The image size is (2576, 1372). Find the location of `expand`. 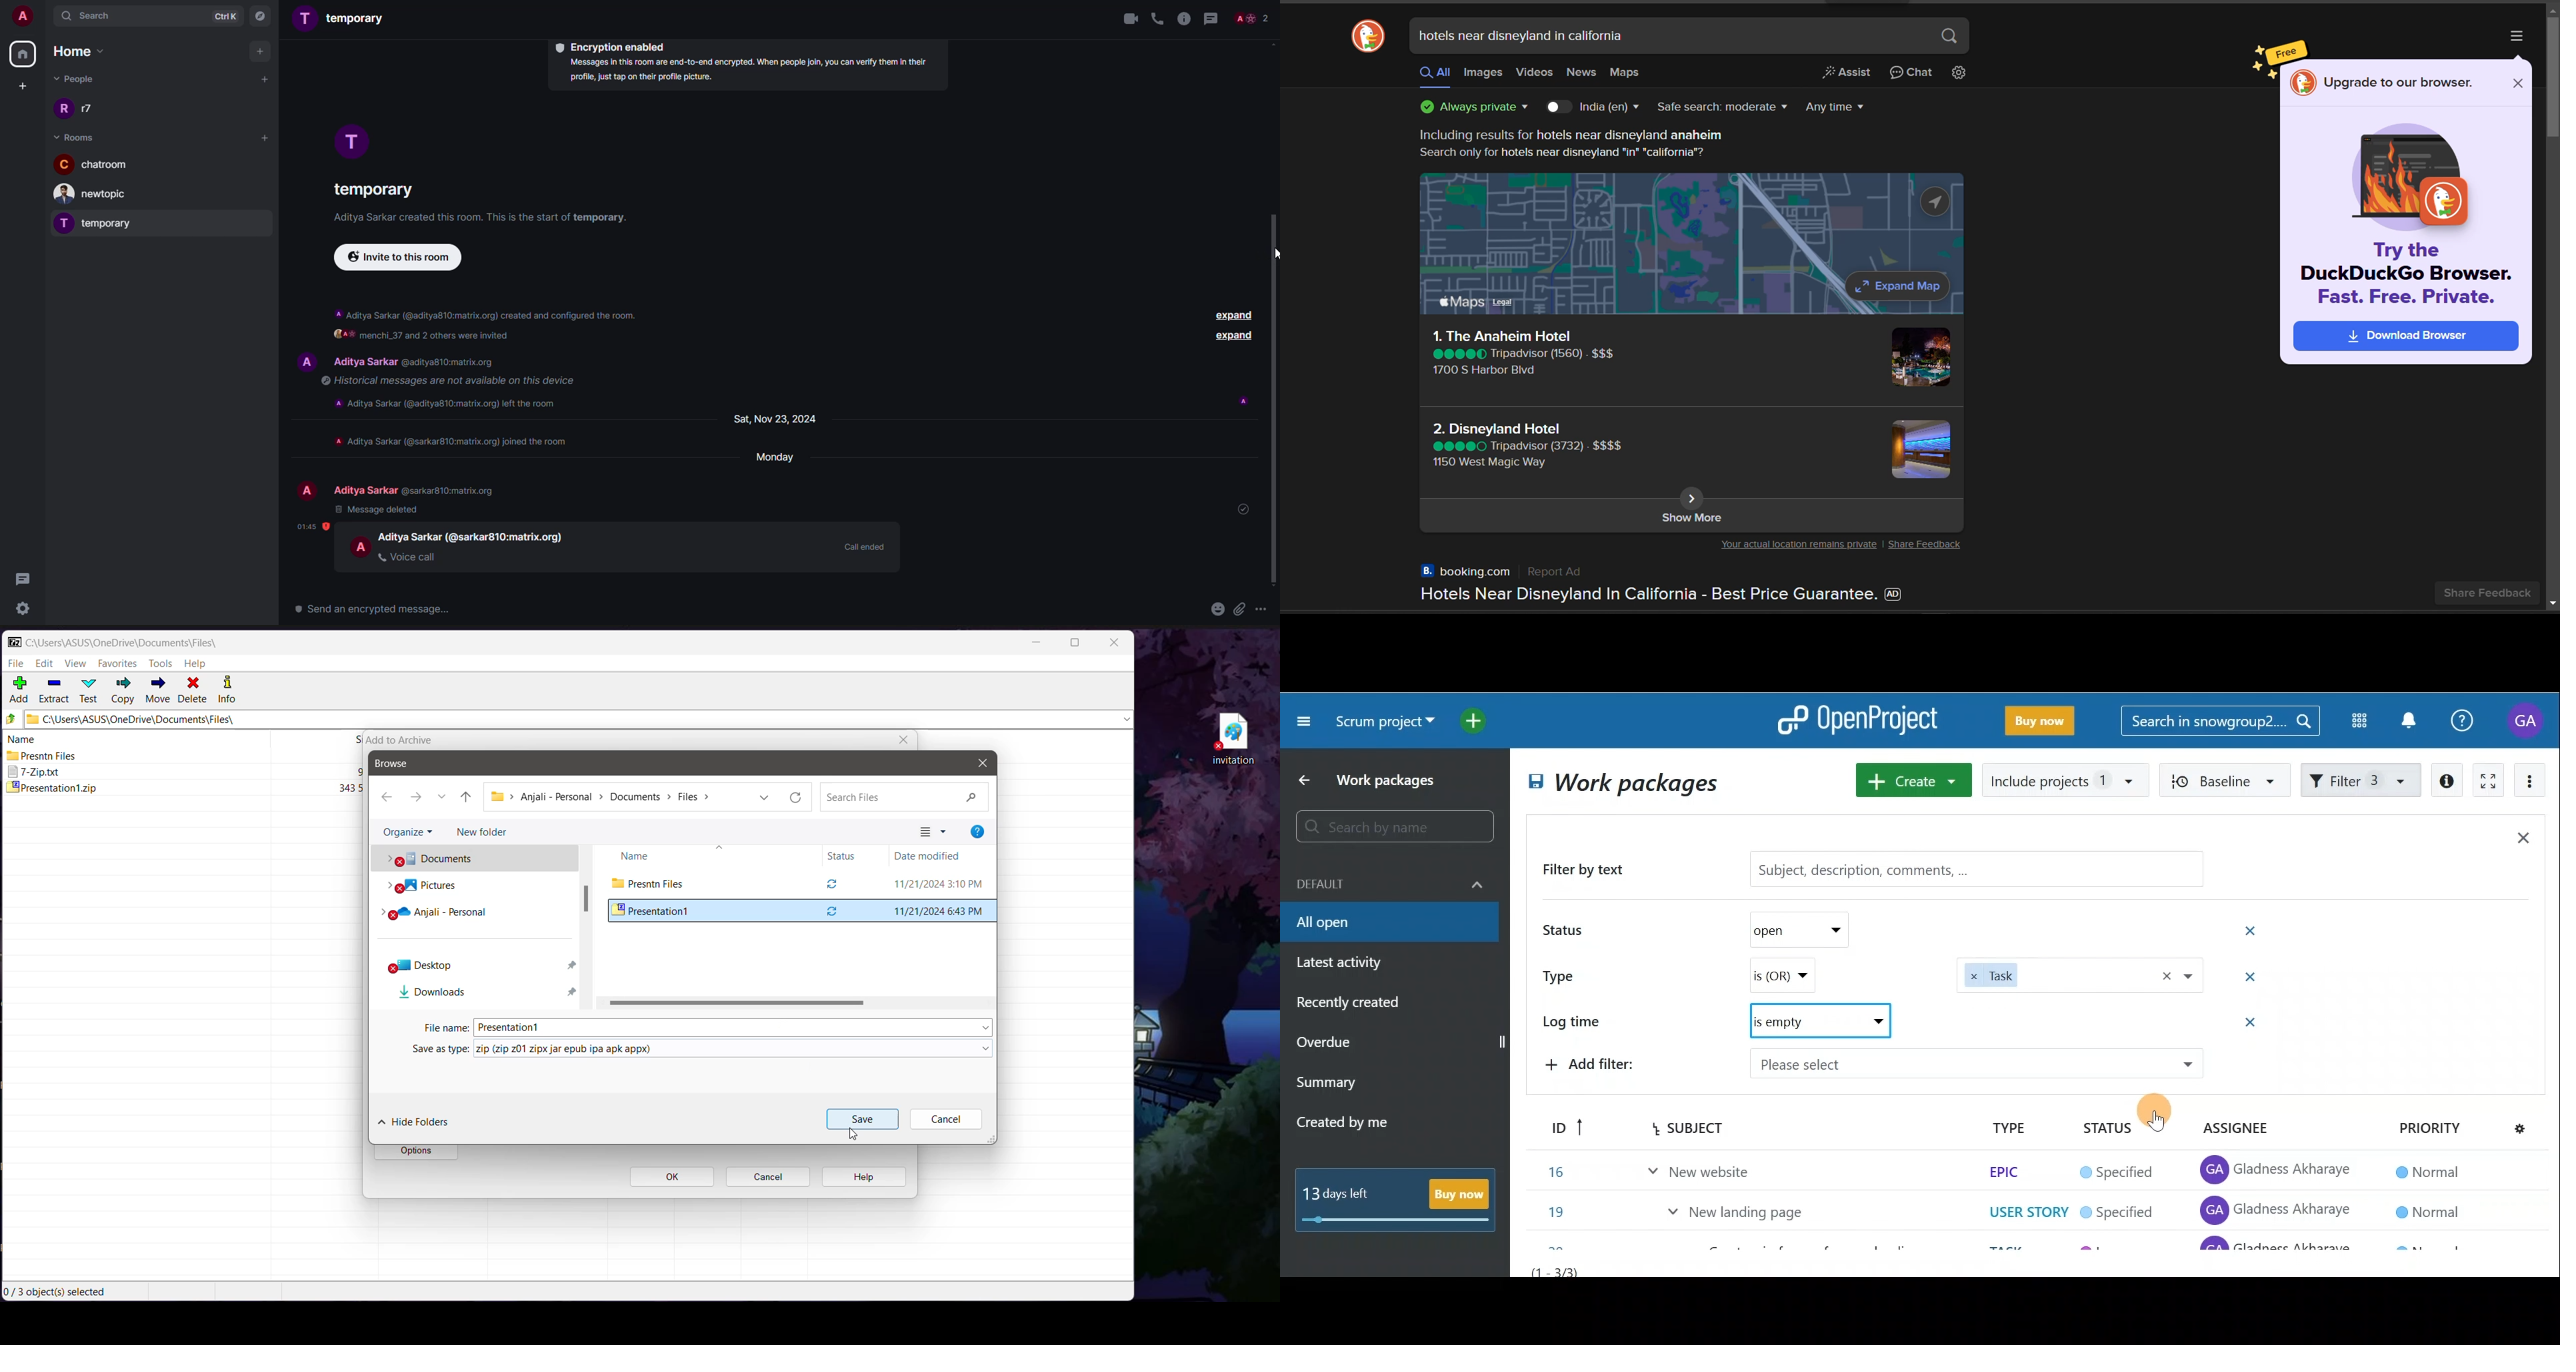

expand is located at coordinates (1235, 317).